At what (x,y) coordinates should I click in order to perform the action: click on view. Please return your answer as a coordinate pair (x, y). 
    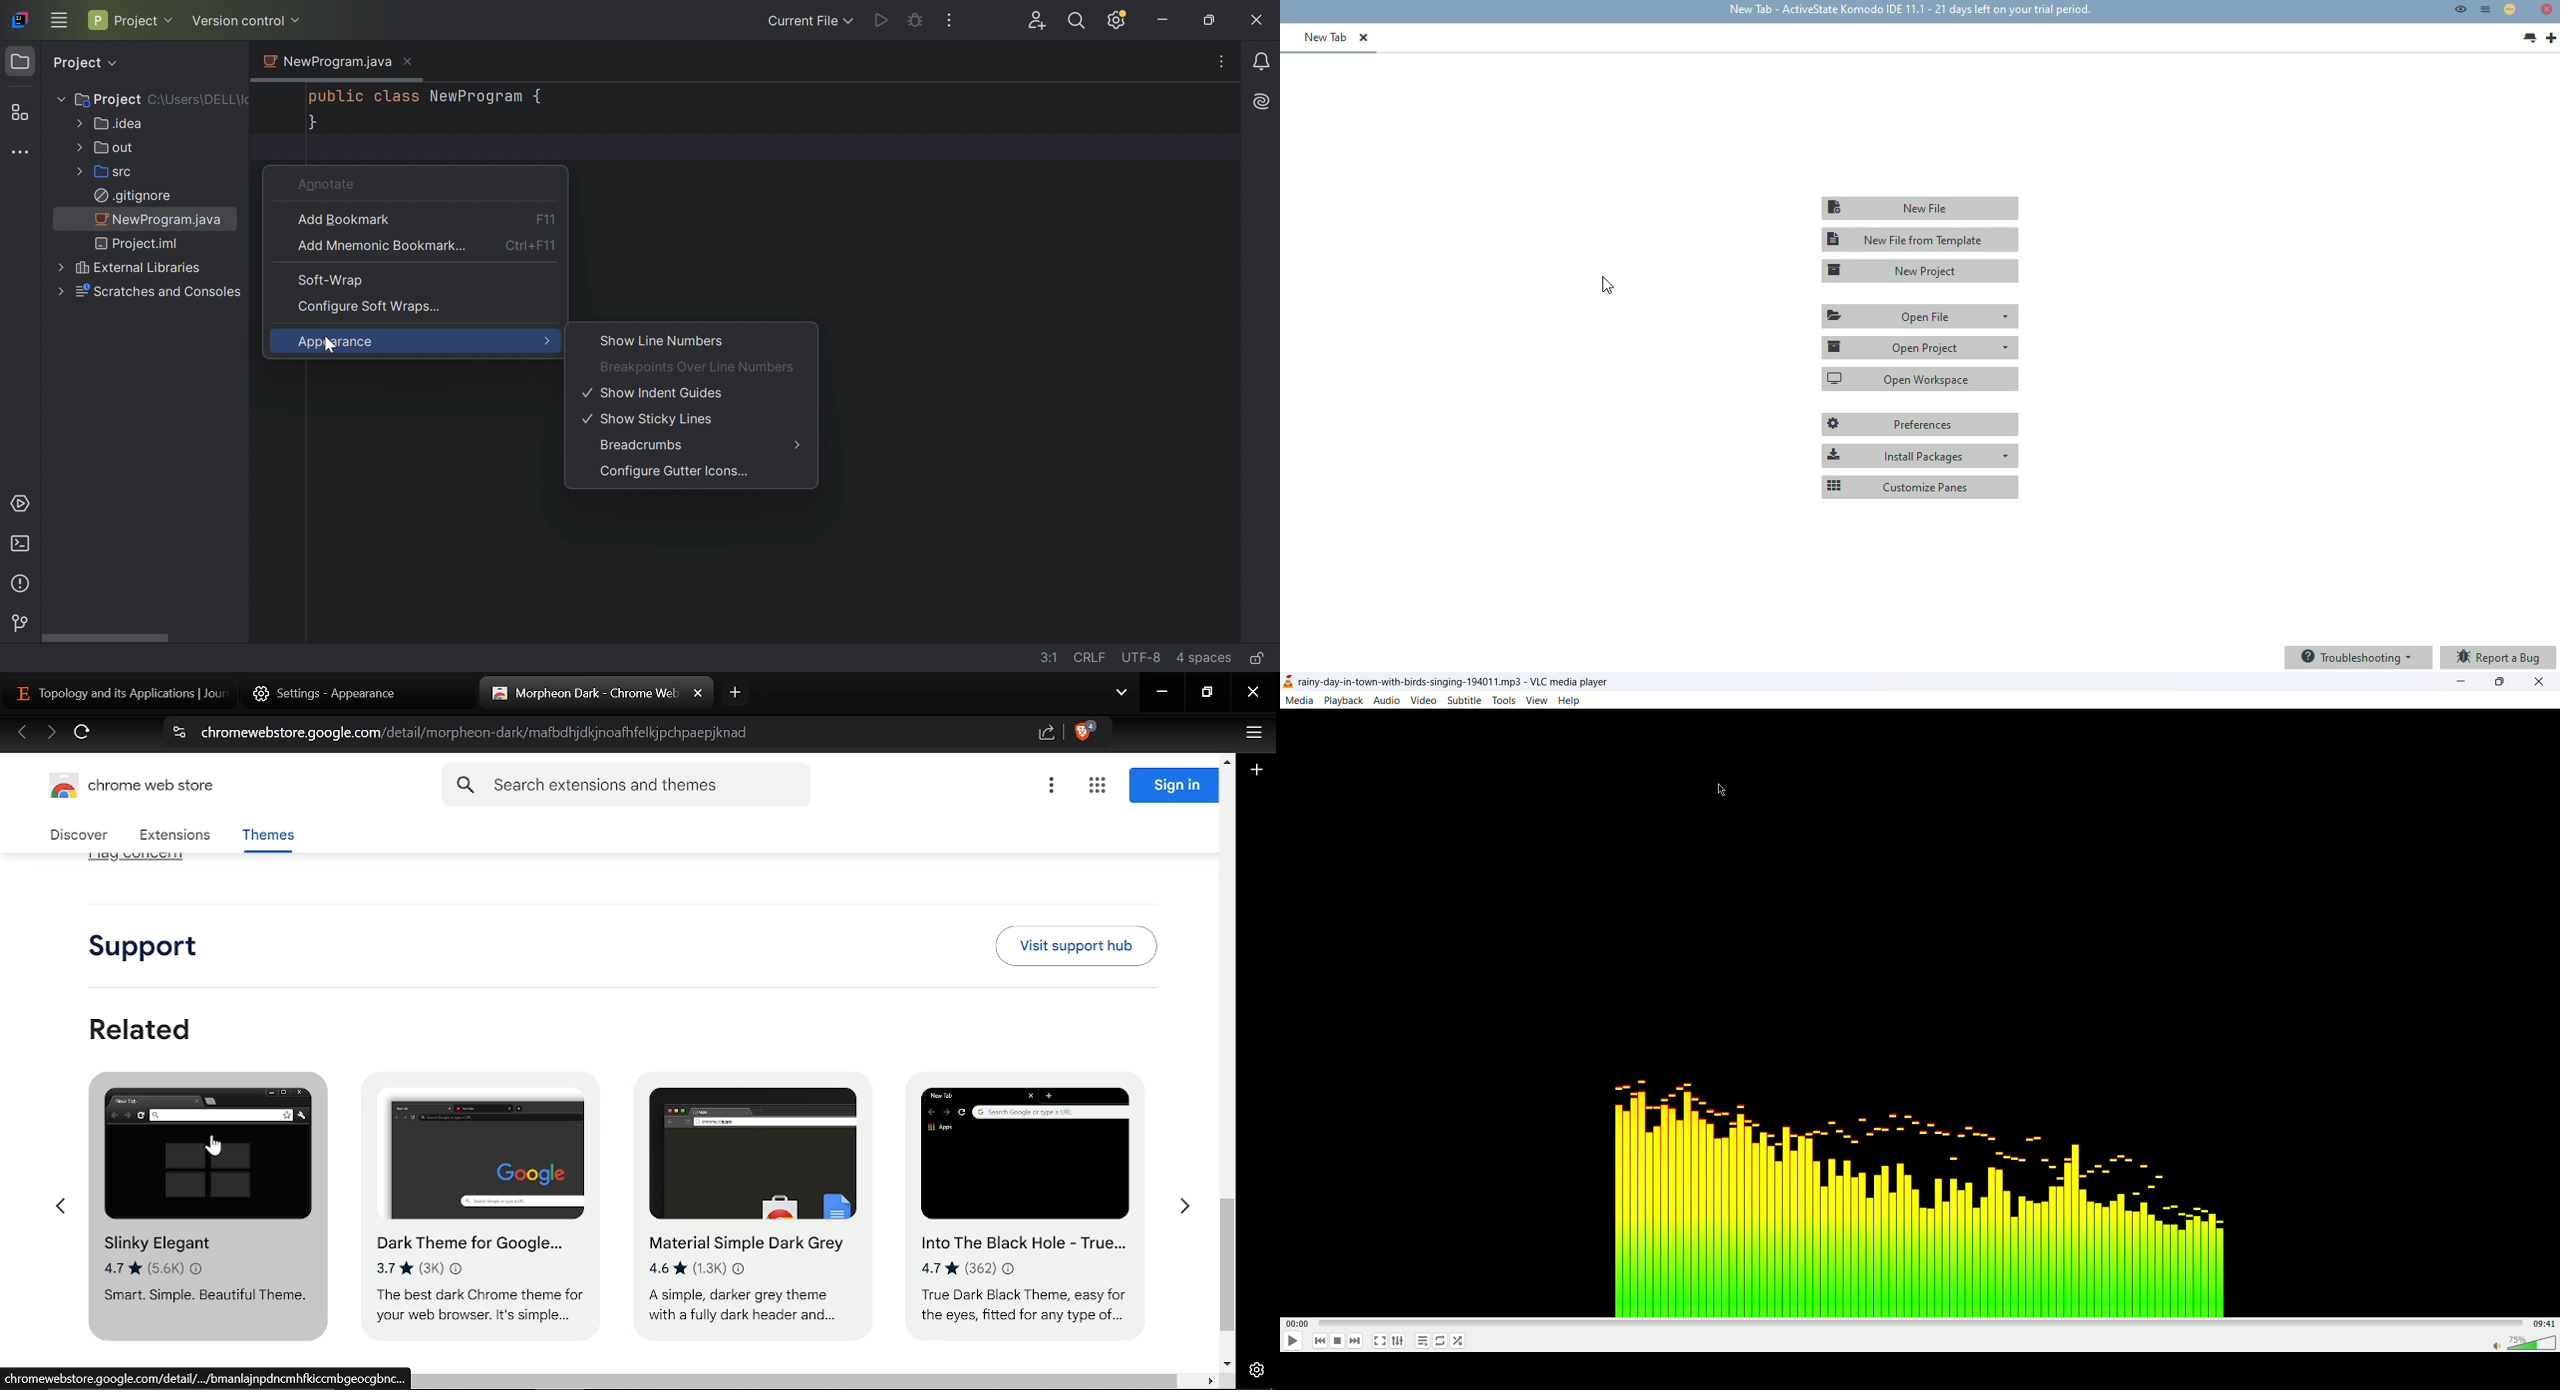
    Looking at the image, I should click on (1537, 700).